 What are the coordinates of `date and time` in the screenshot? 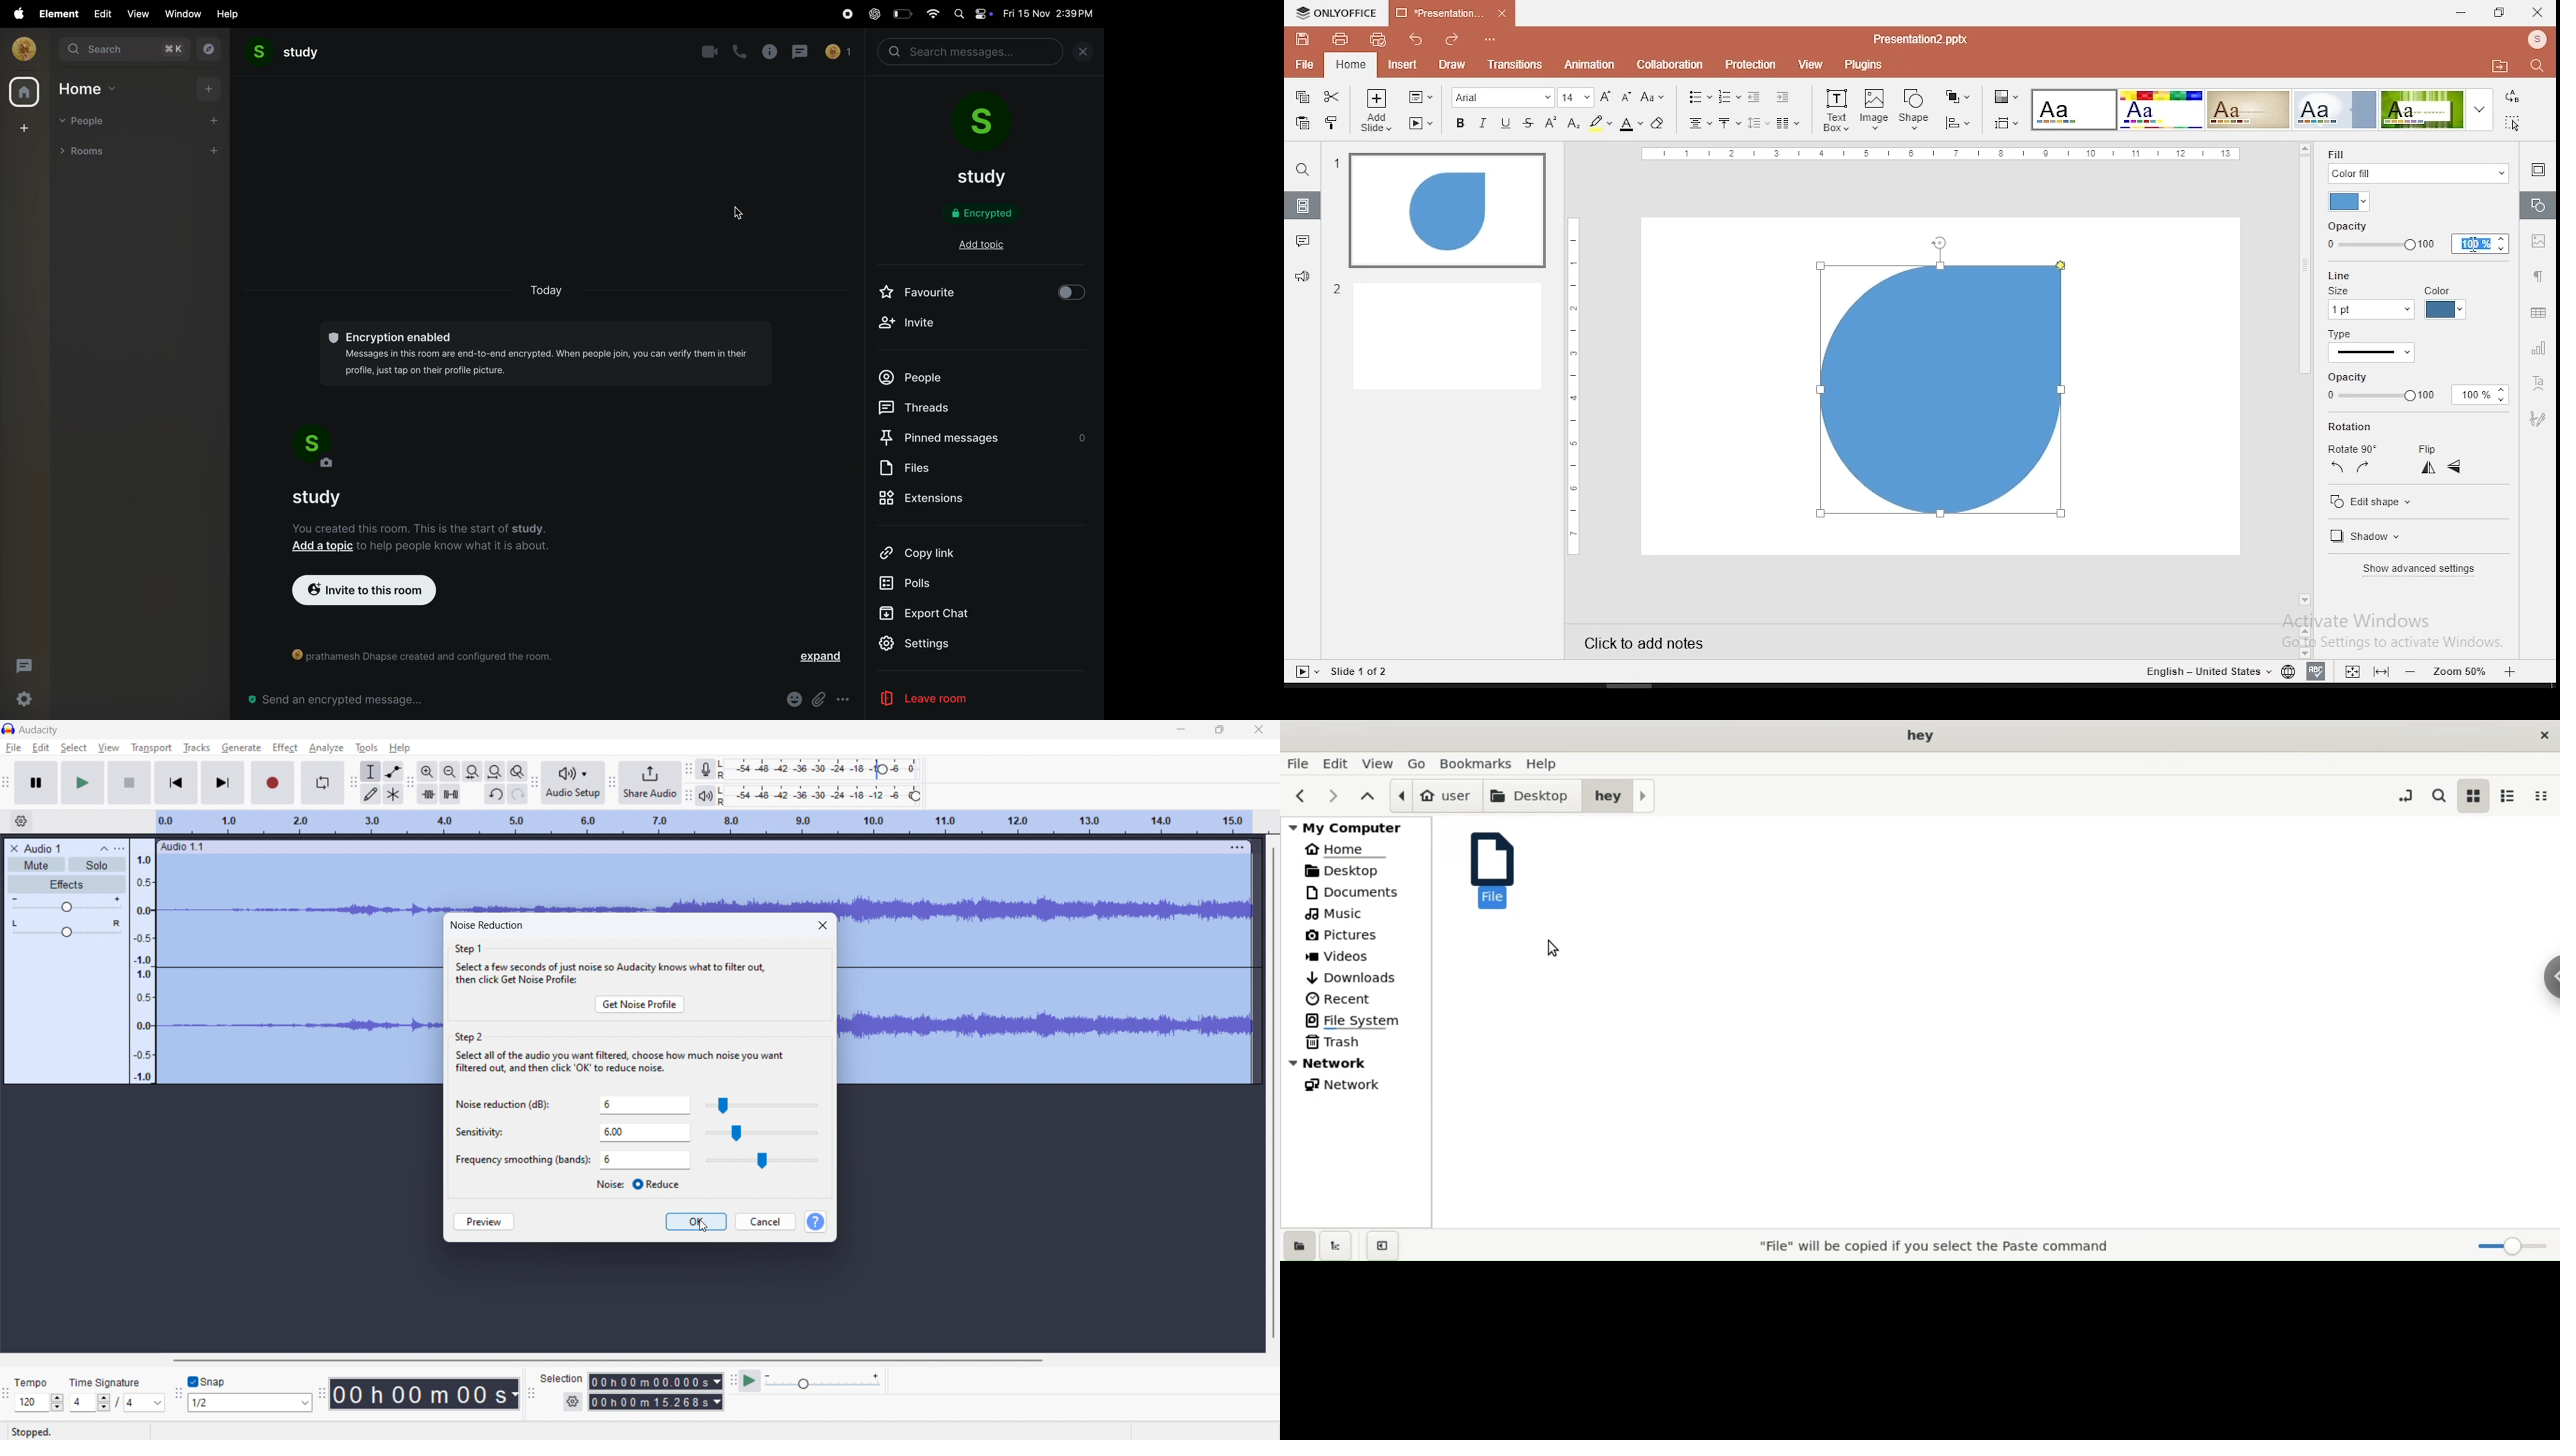 It's located at (1051, 14).